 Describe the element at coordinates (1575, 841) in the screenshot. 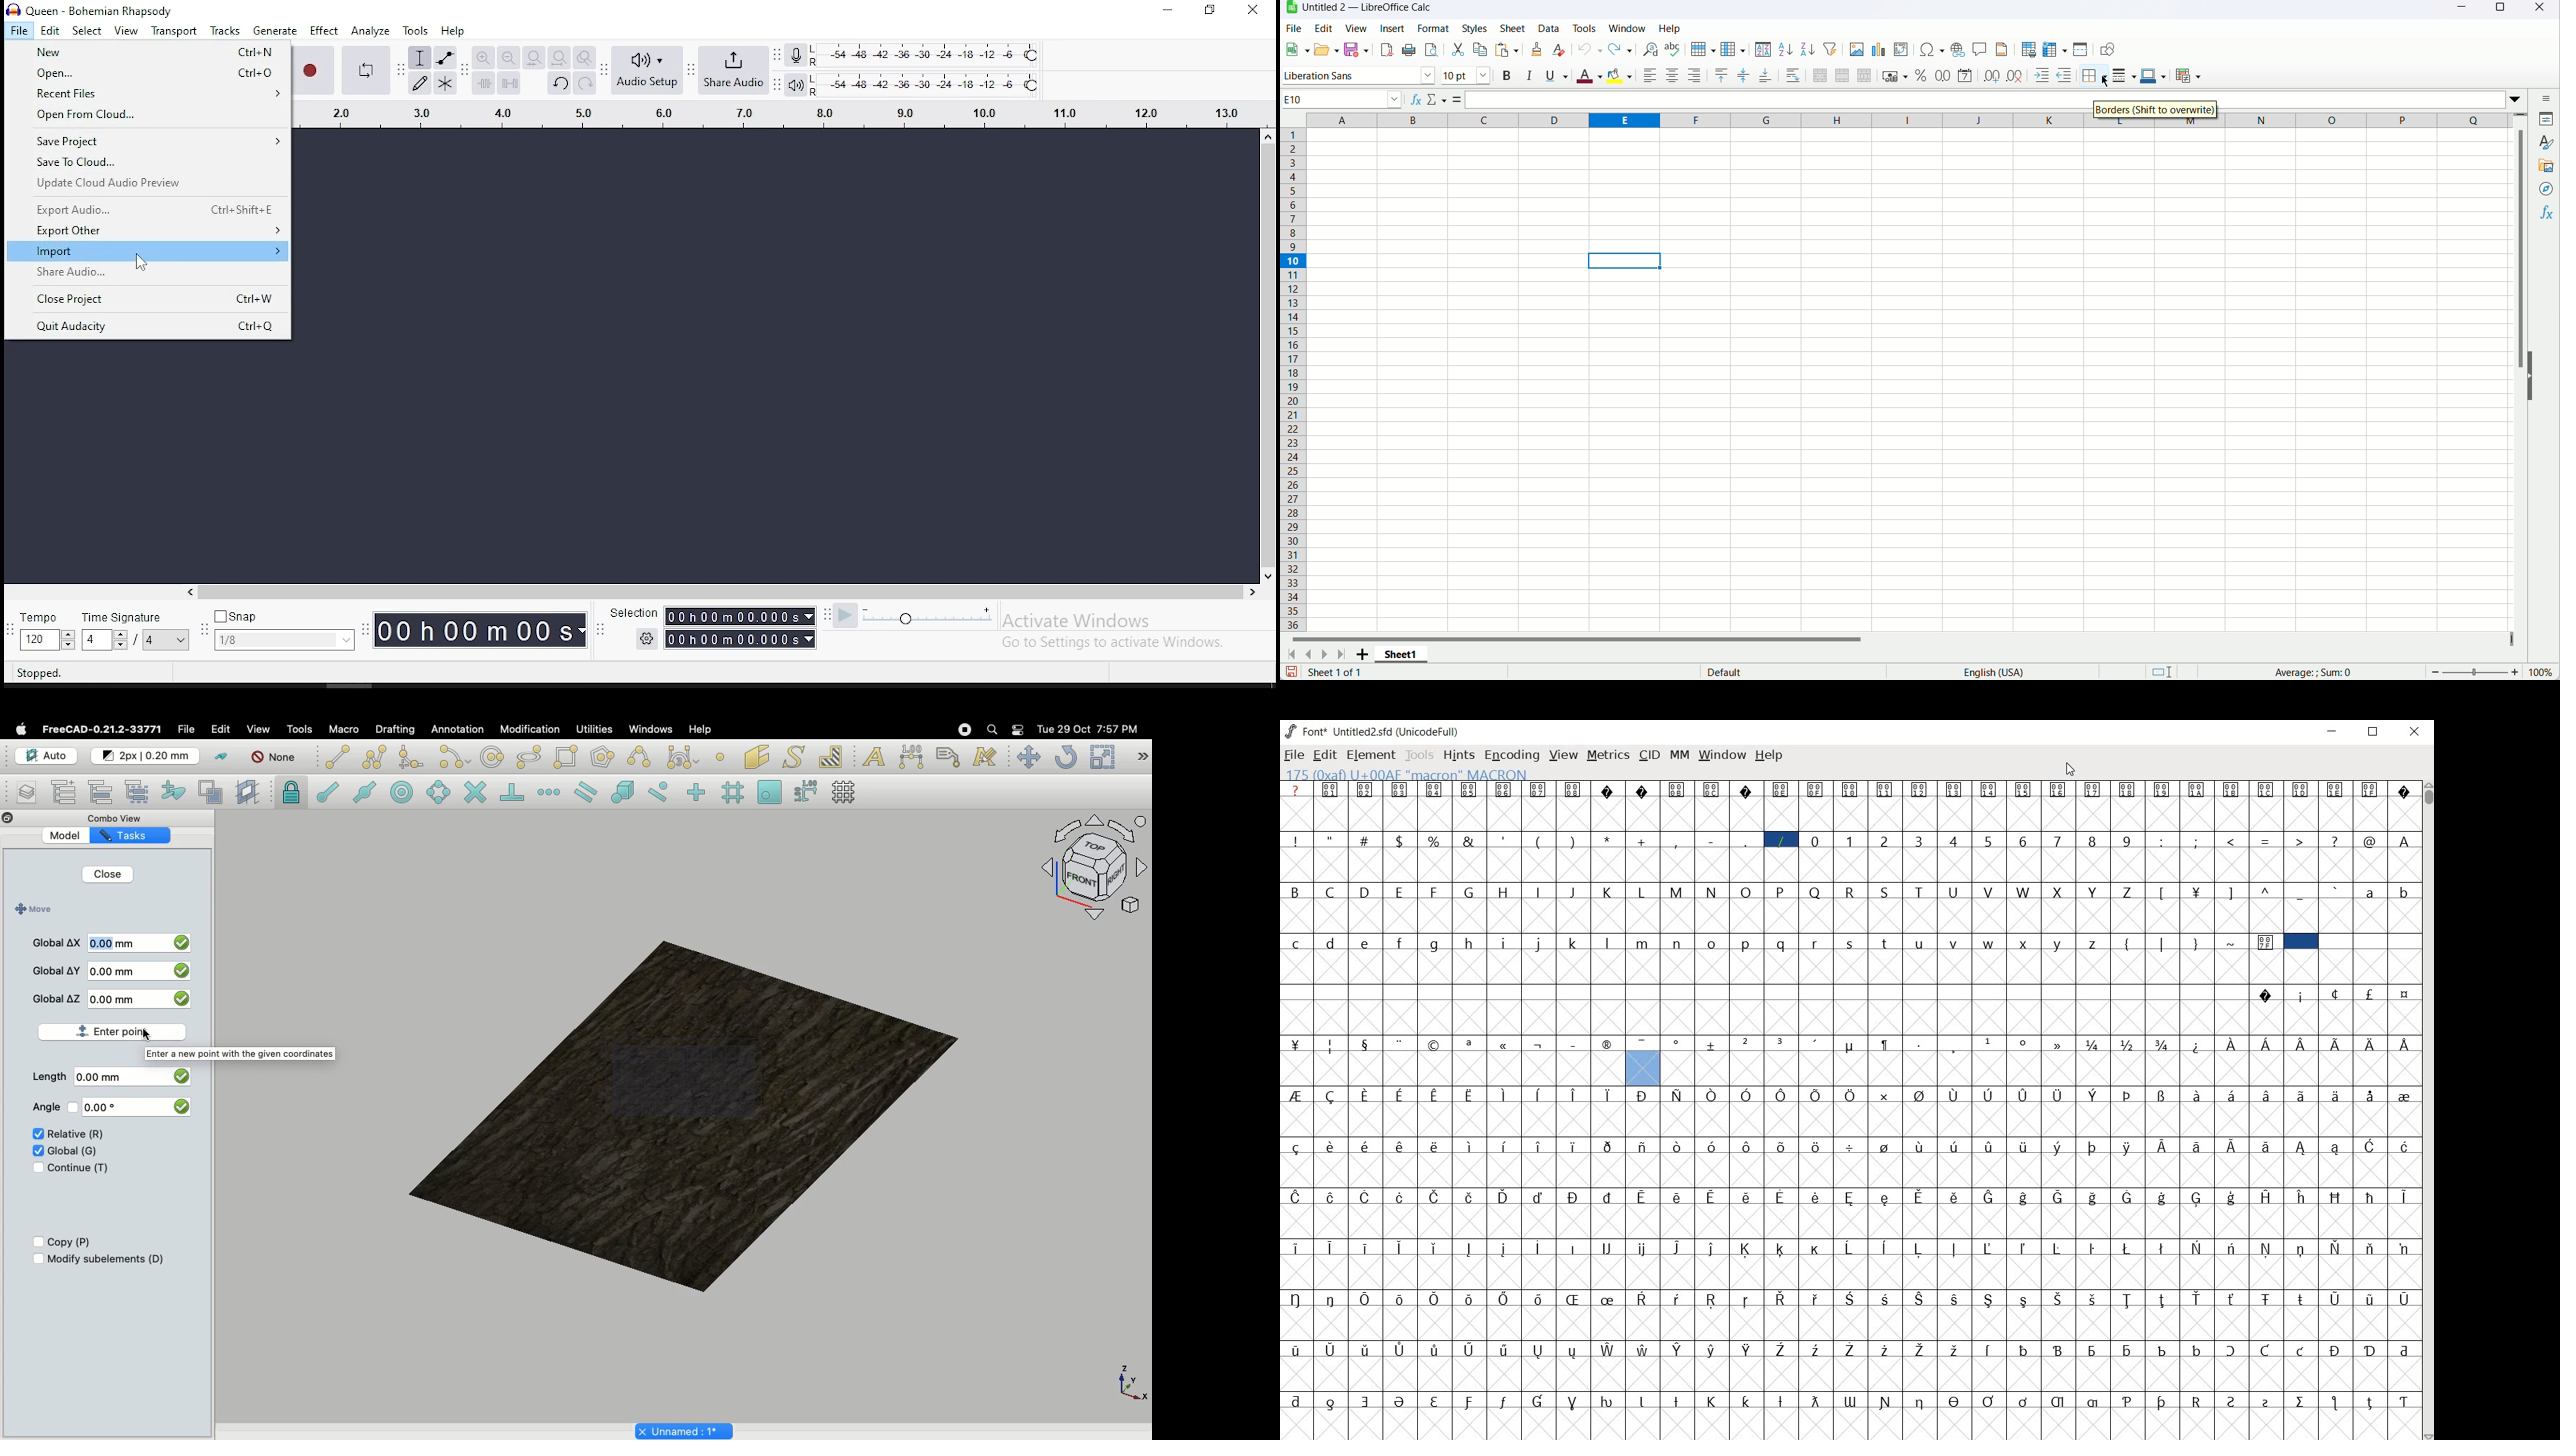

I see `)` at that location.